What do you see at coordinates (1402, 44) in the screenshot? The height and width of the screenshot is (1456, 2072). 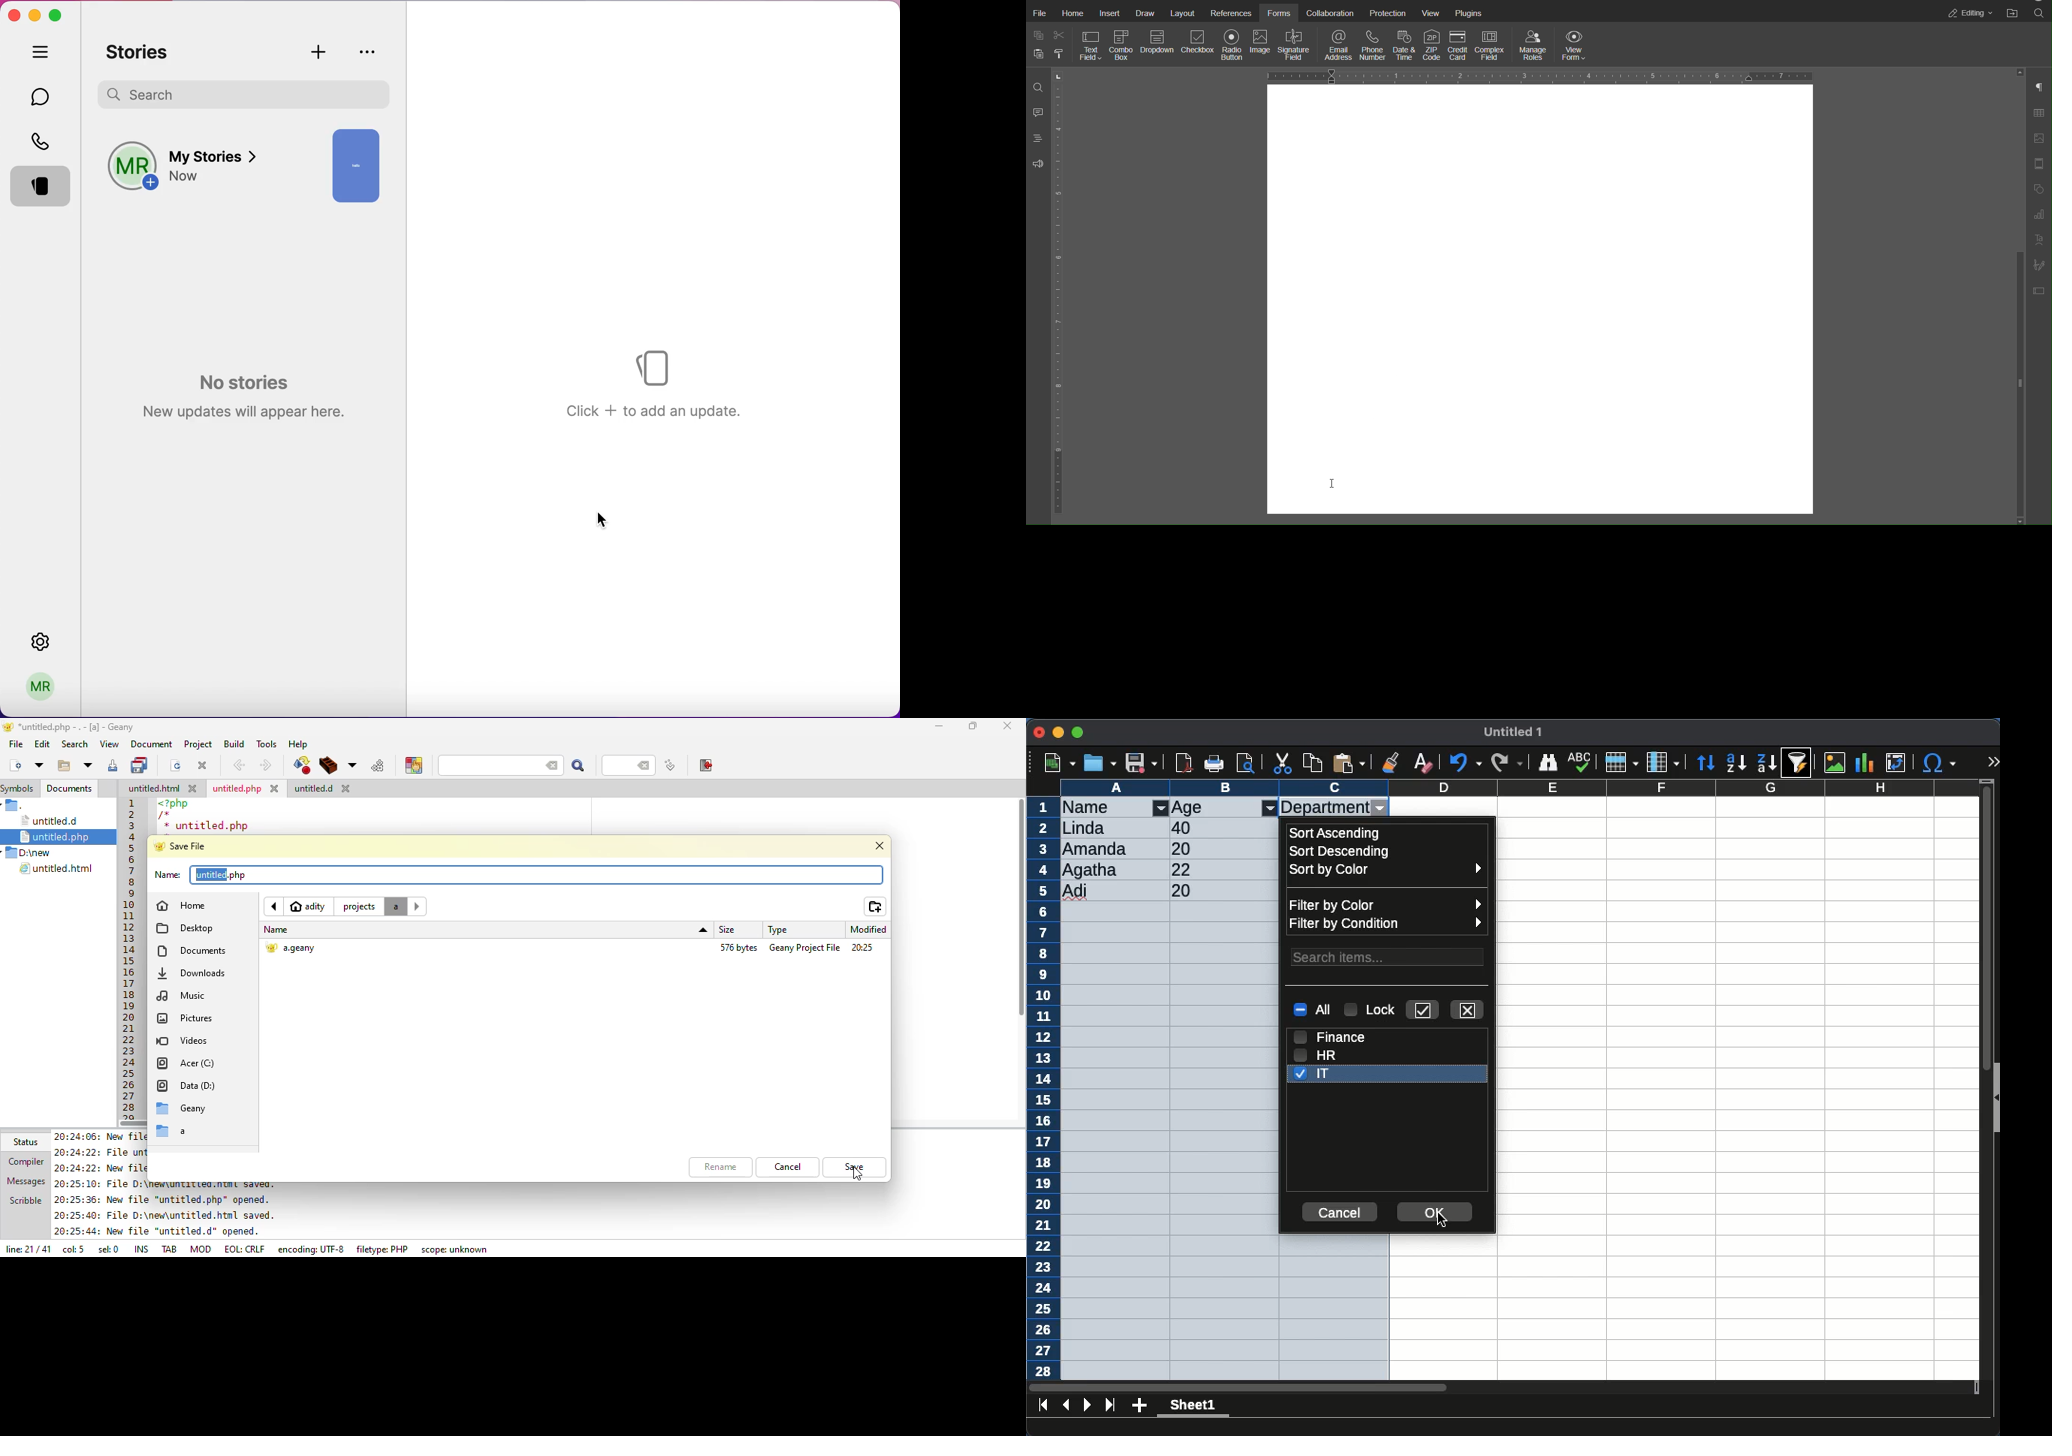 I see `Date & Time` at bounding box center [1402, 44].